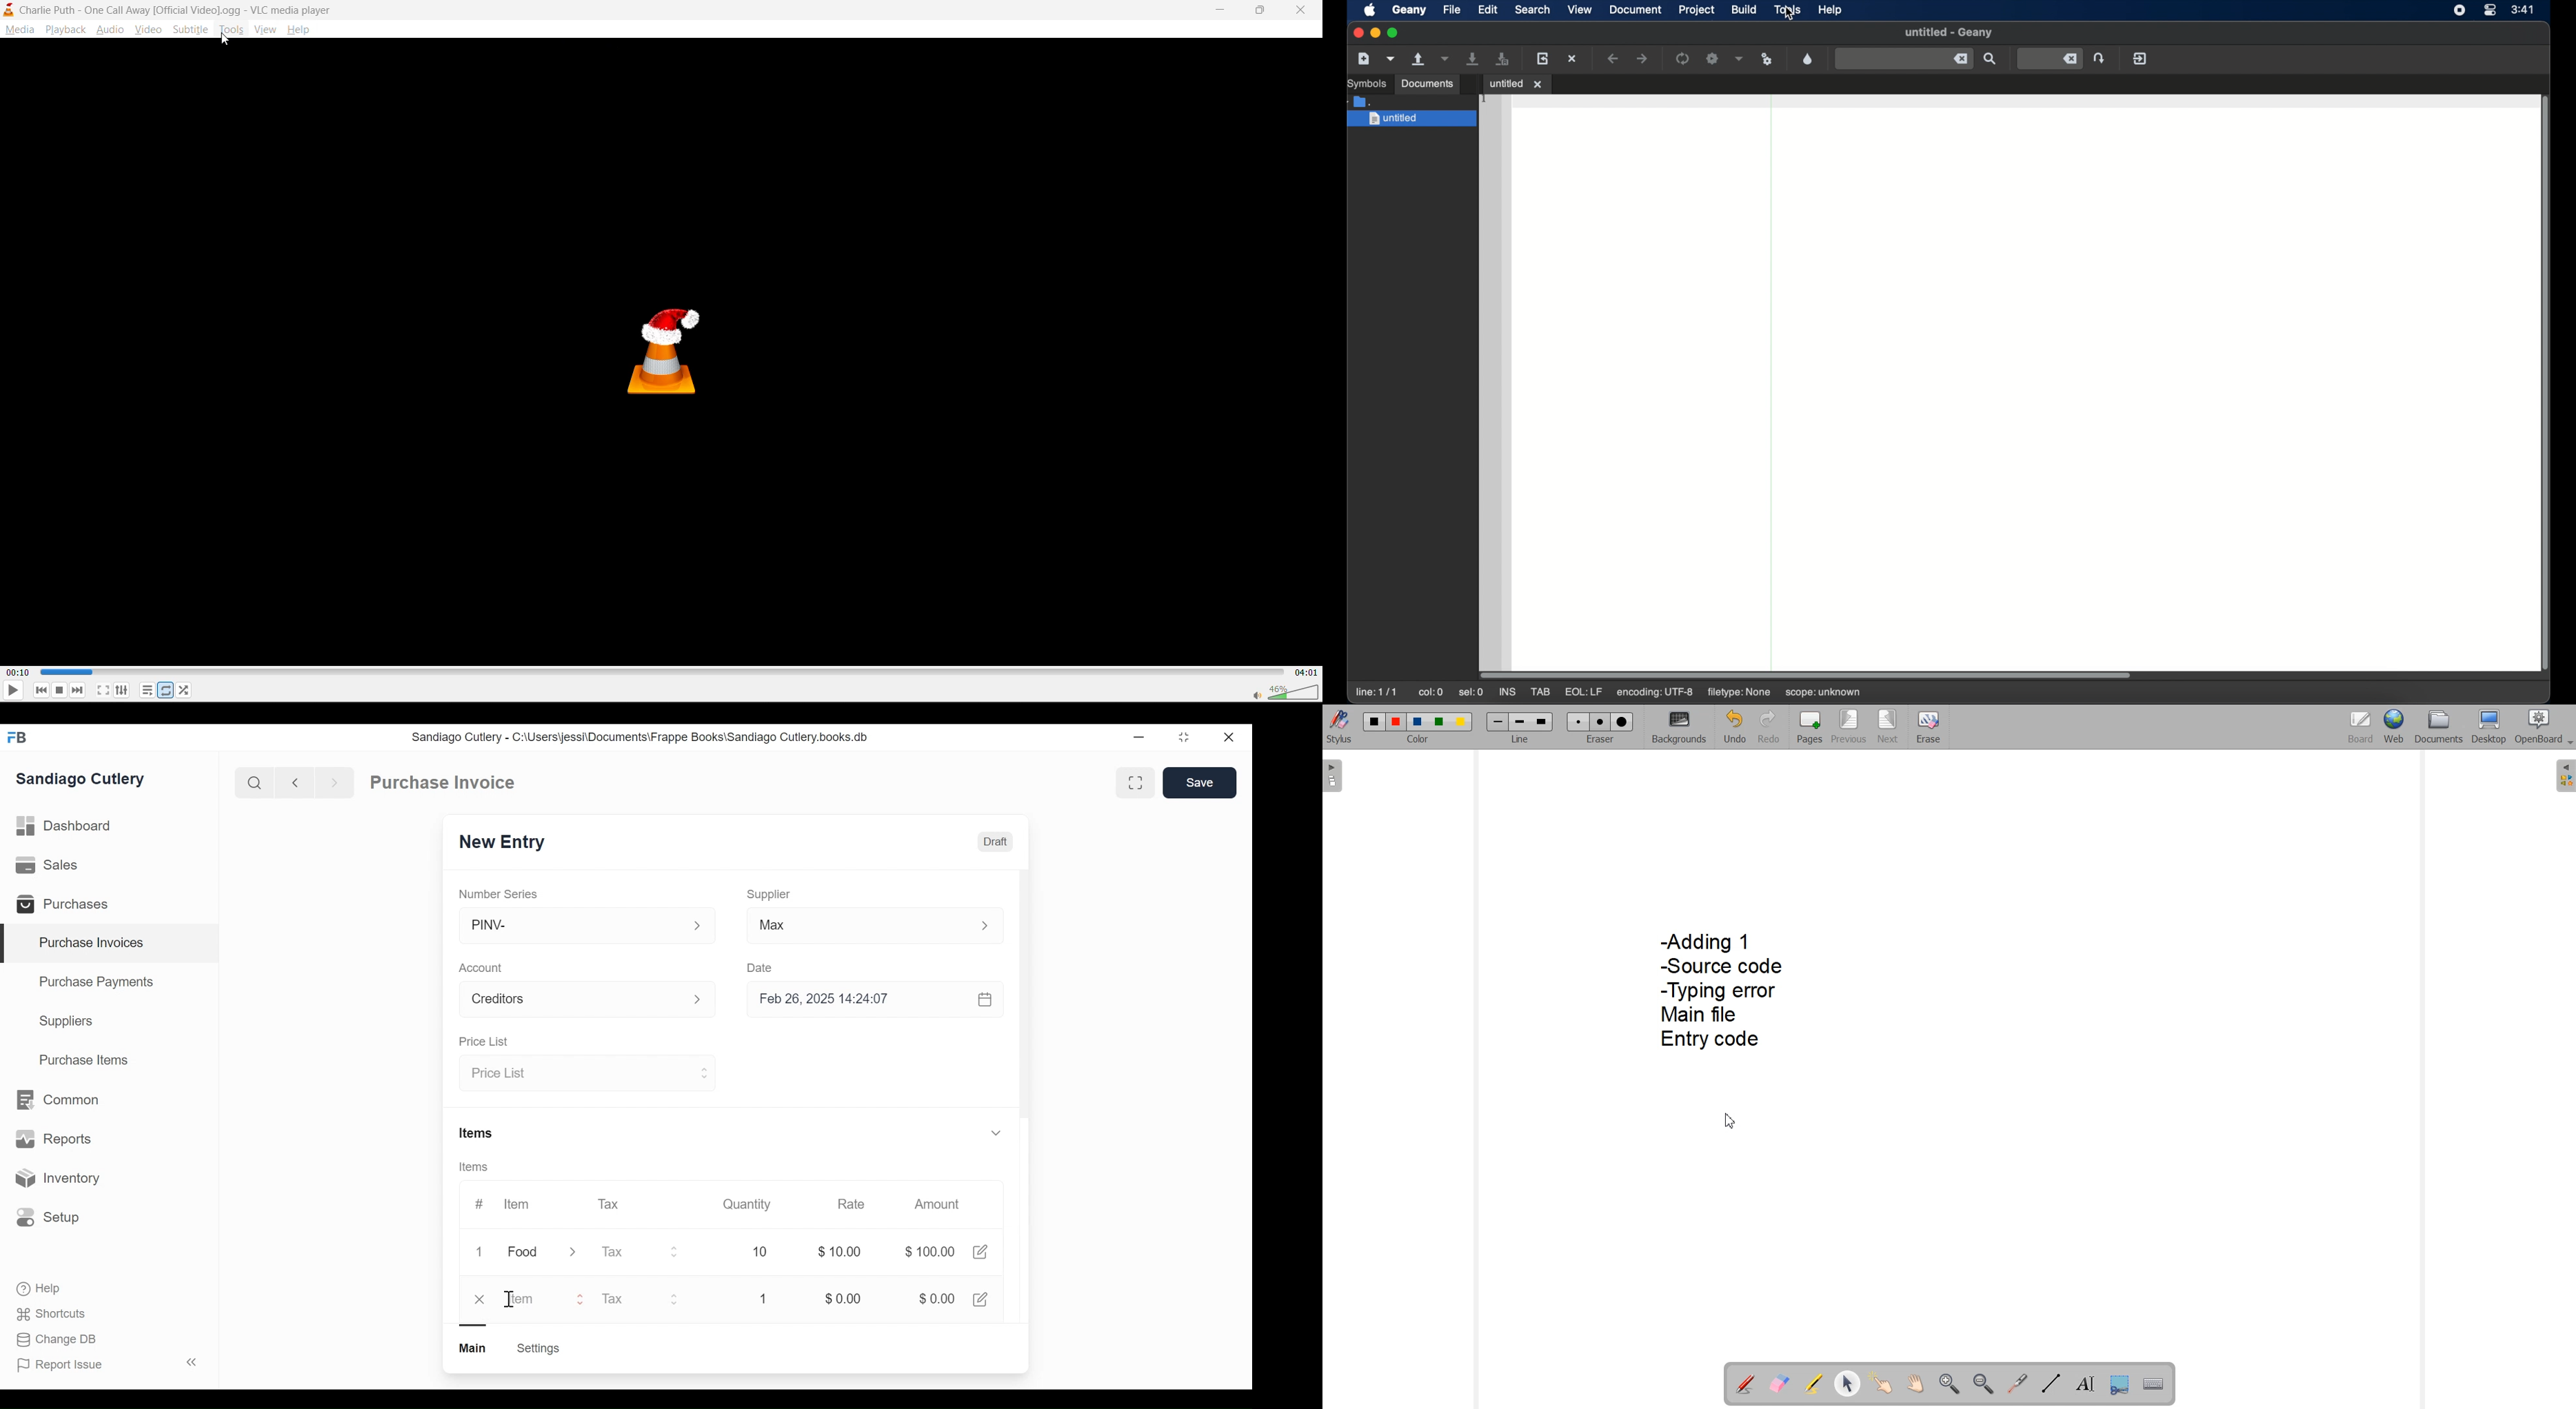 The image size is (2576, 1428). I want to click on Purchase Items, so click(84, 1061).